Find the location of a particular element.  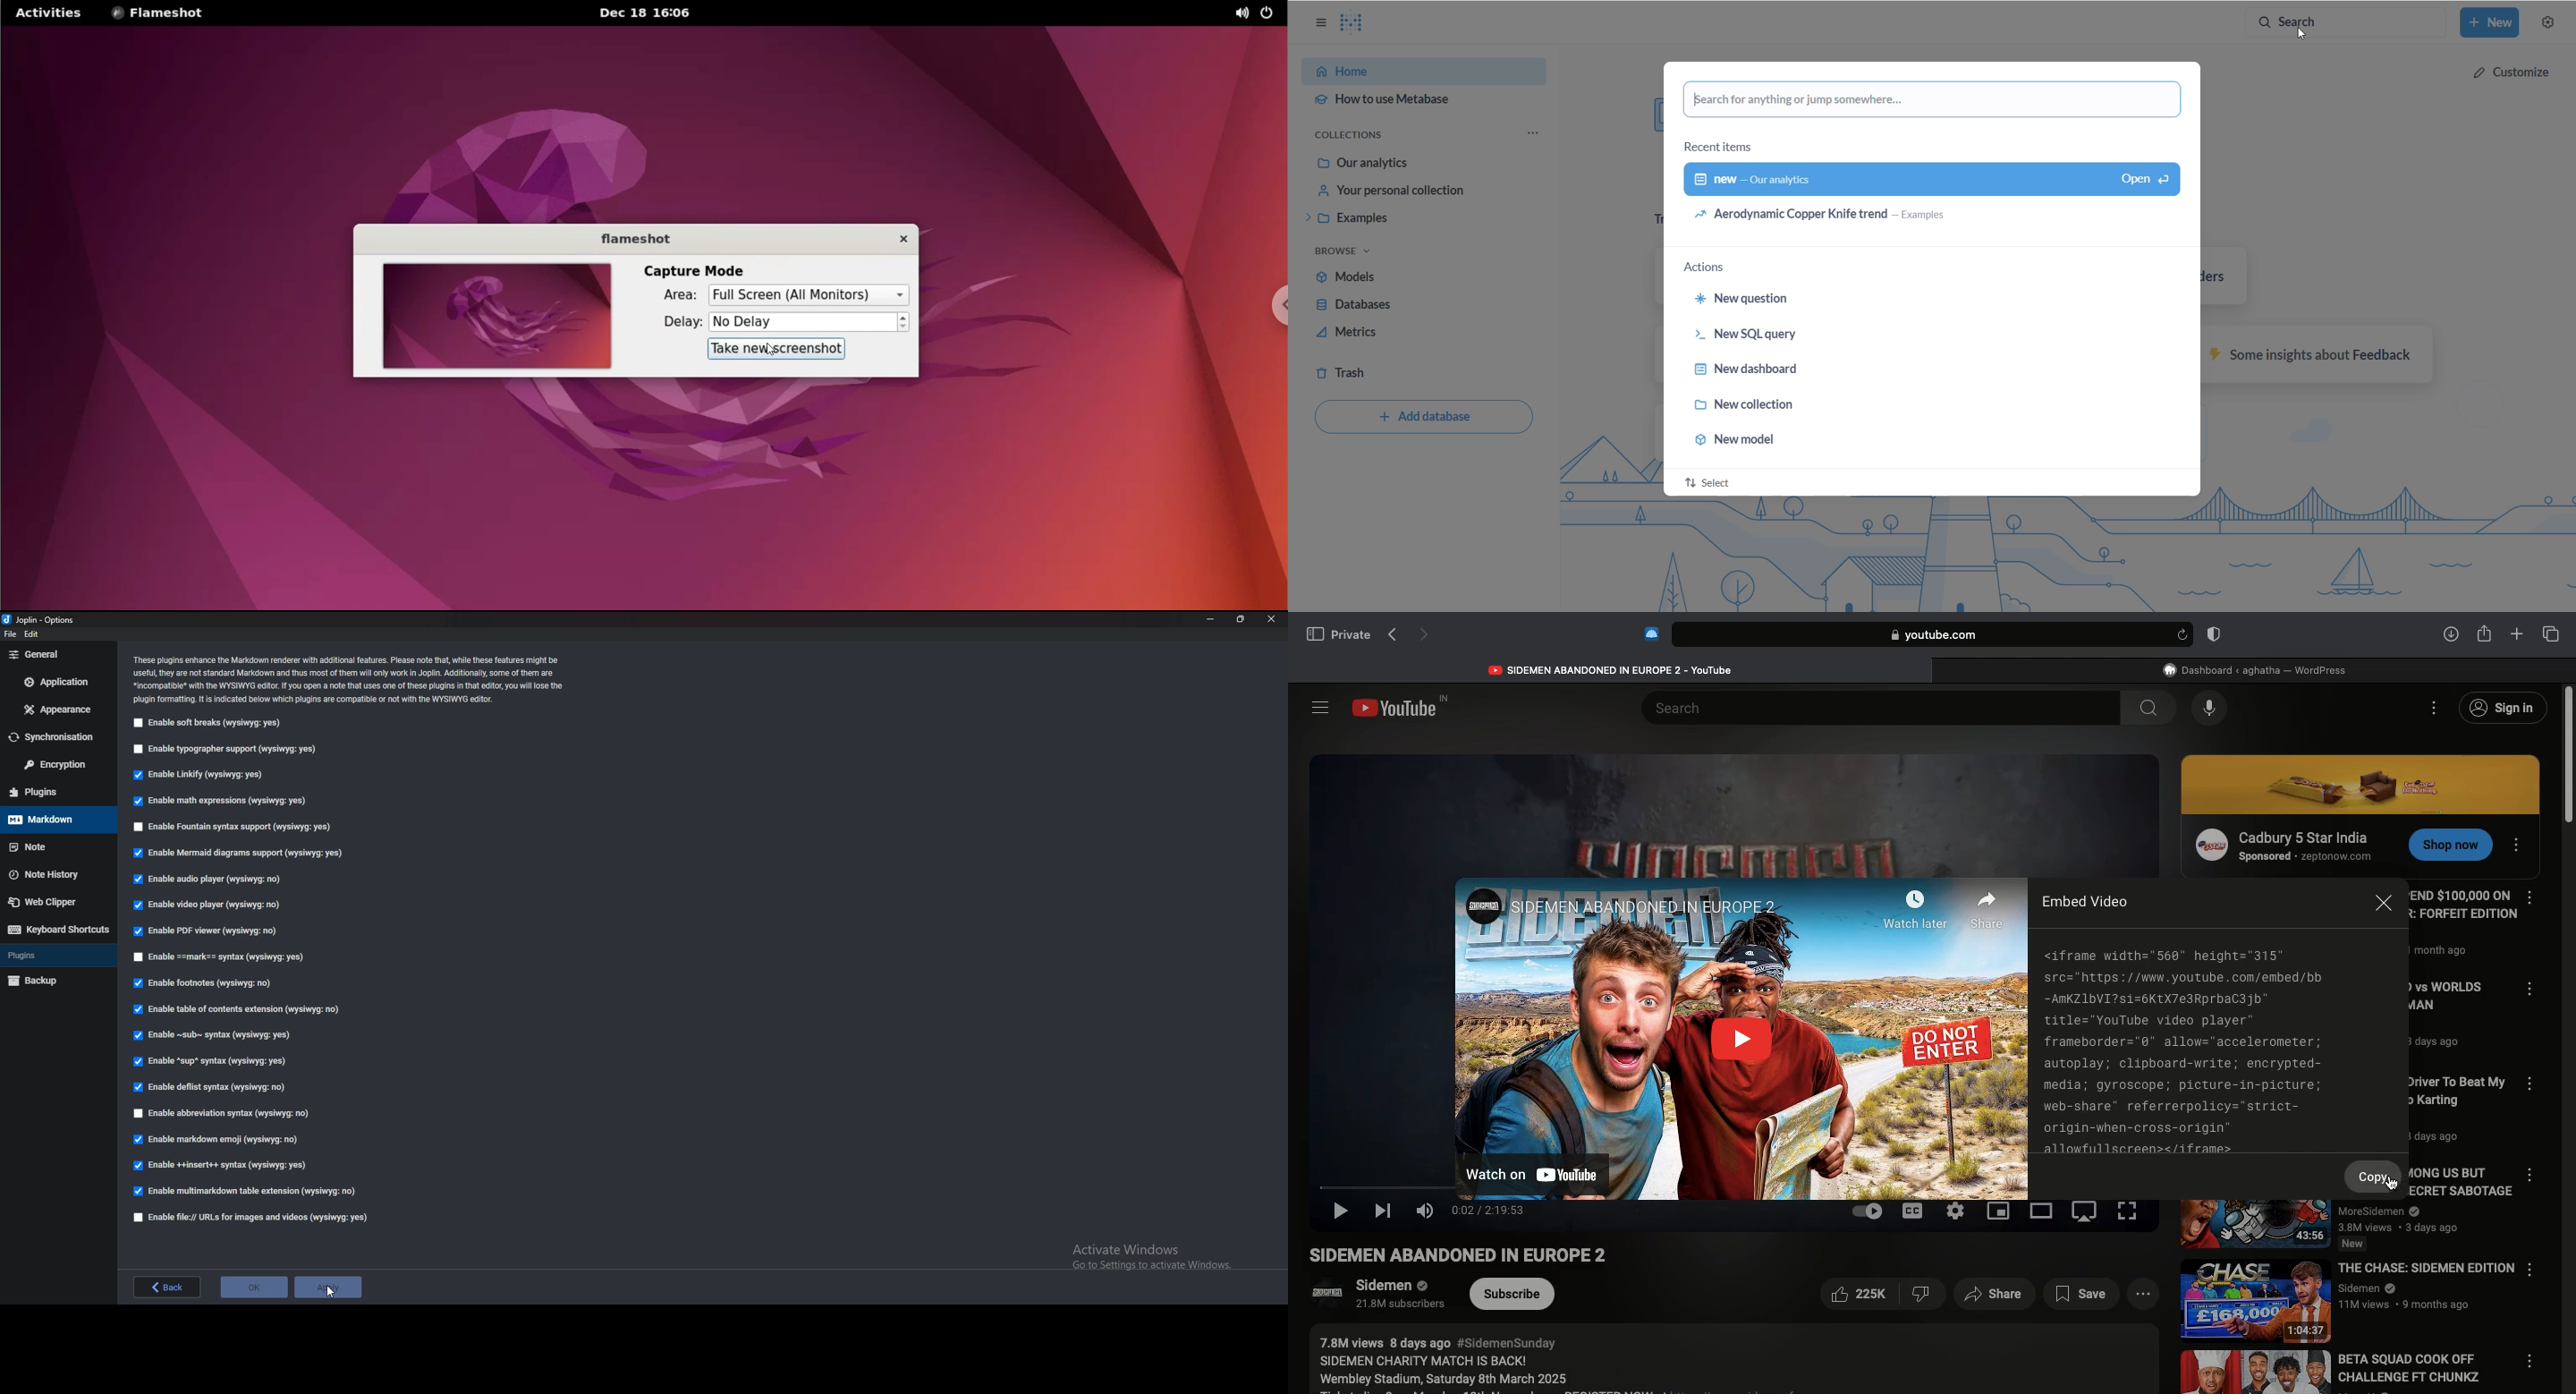

Description is located at coordinates (1727, 1359).